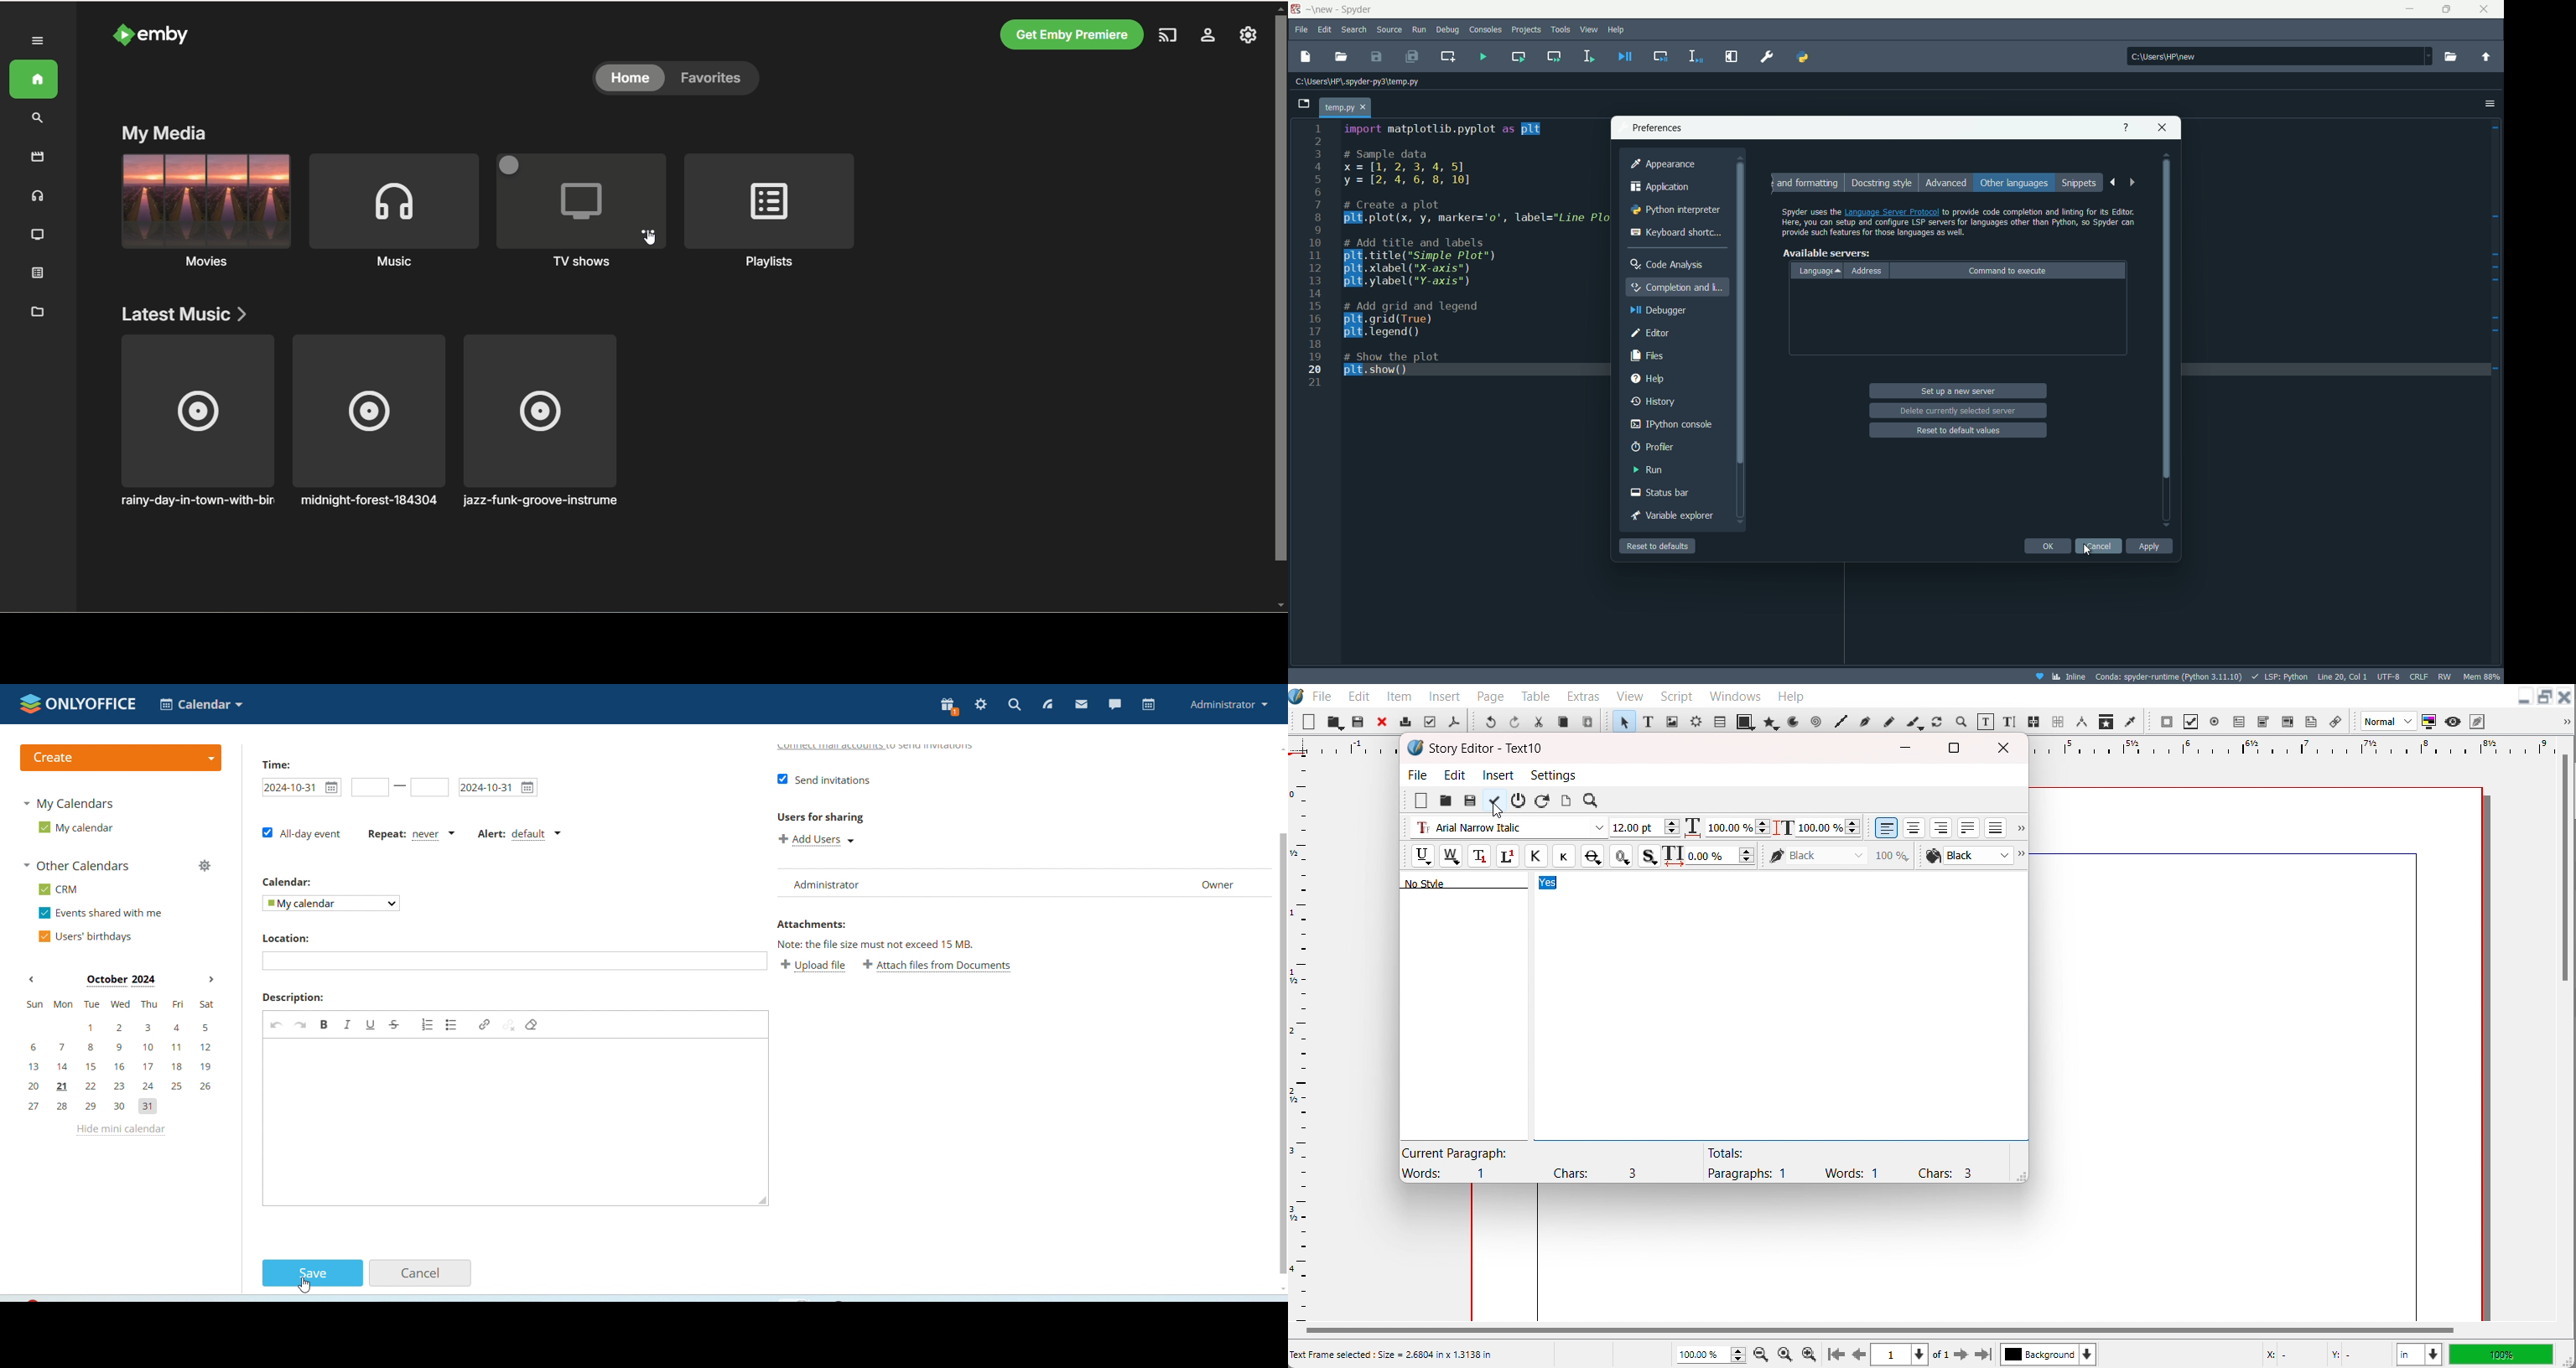 This screenshot has height=1372, width=2576. What do you see at coordinates (1673, 211) in the screenshot?
I see `python interpreter` at bounding box center [1673, 211].